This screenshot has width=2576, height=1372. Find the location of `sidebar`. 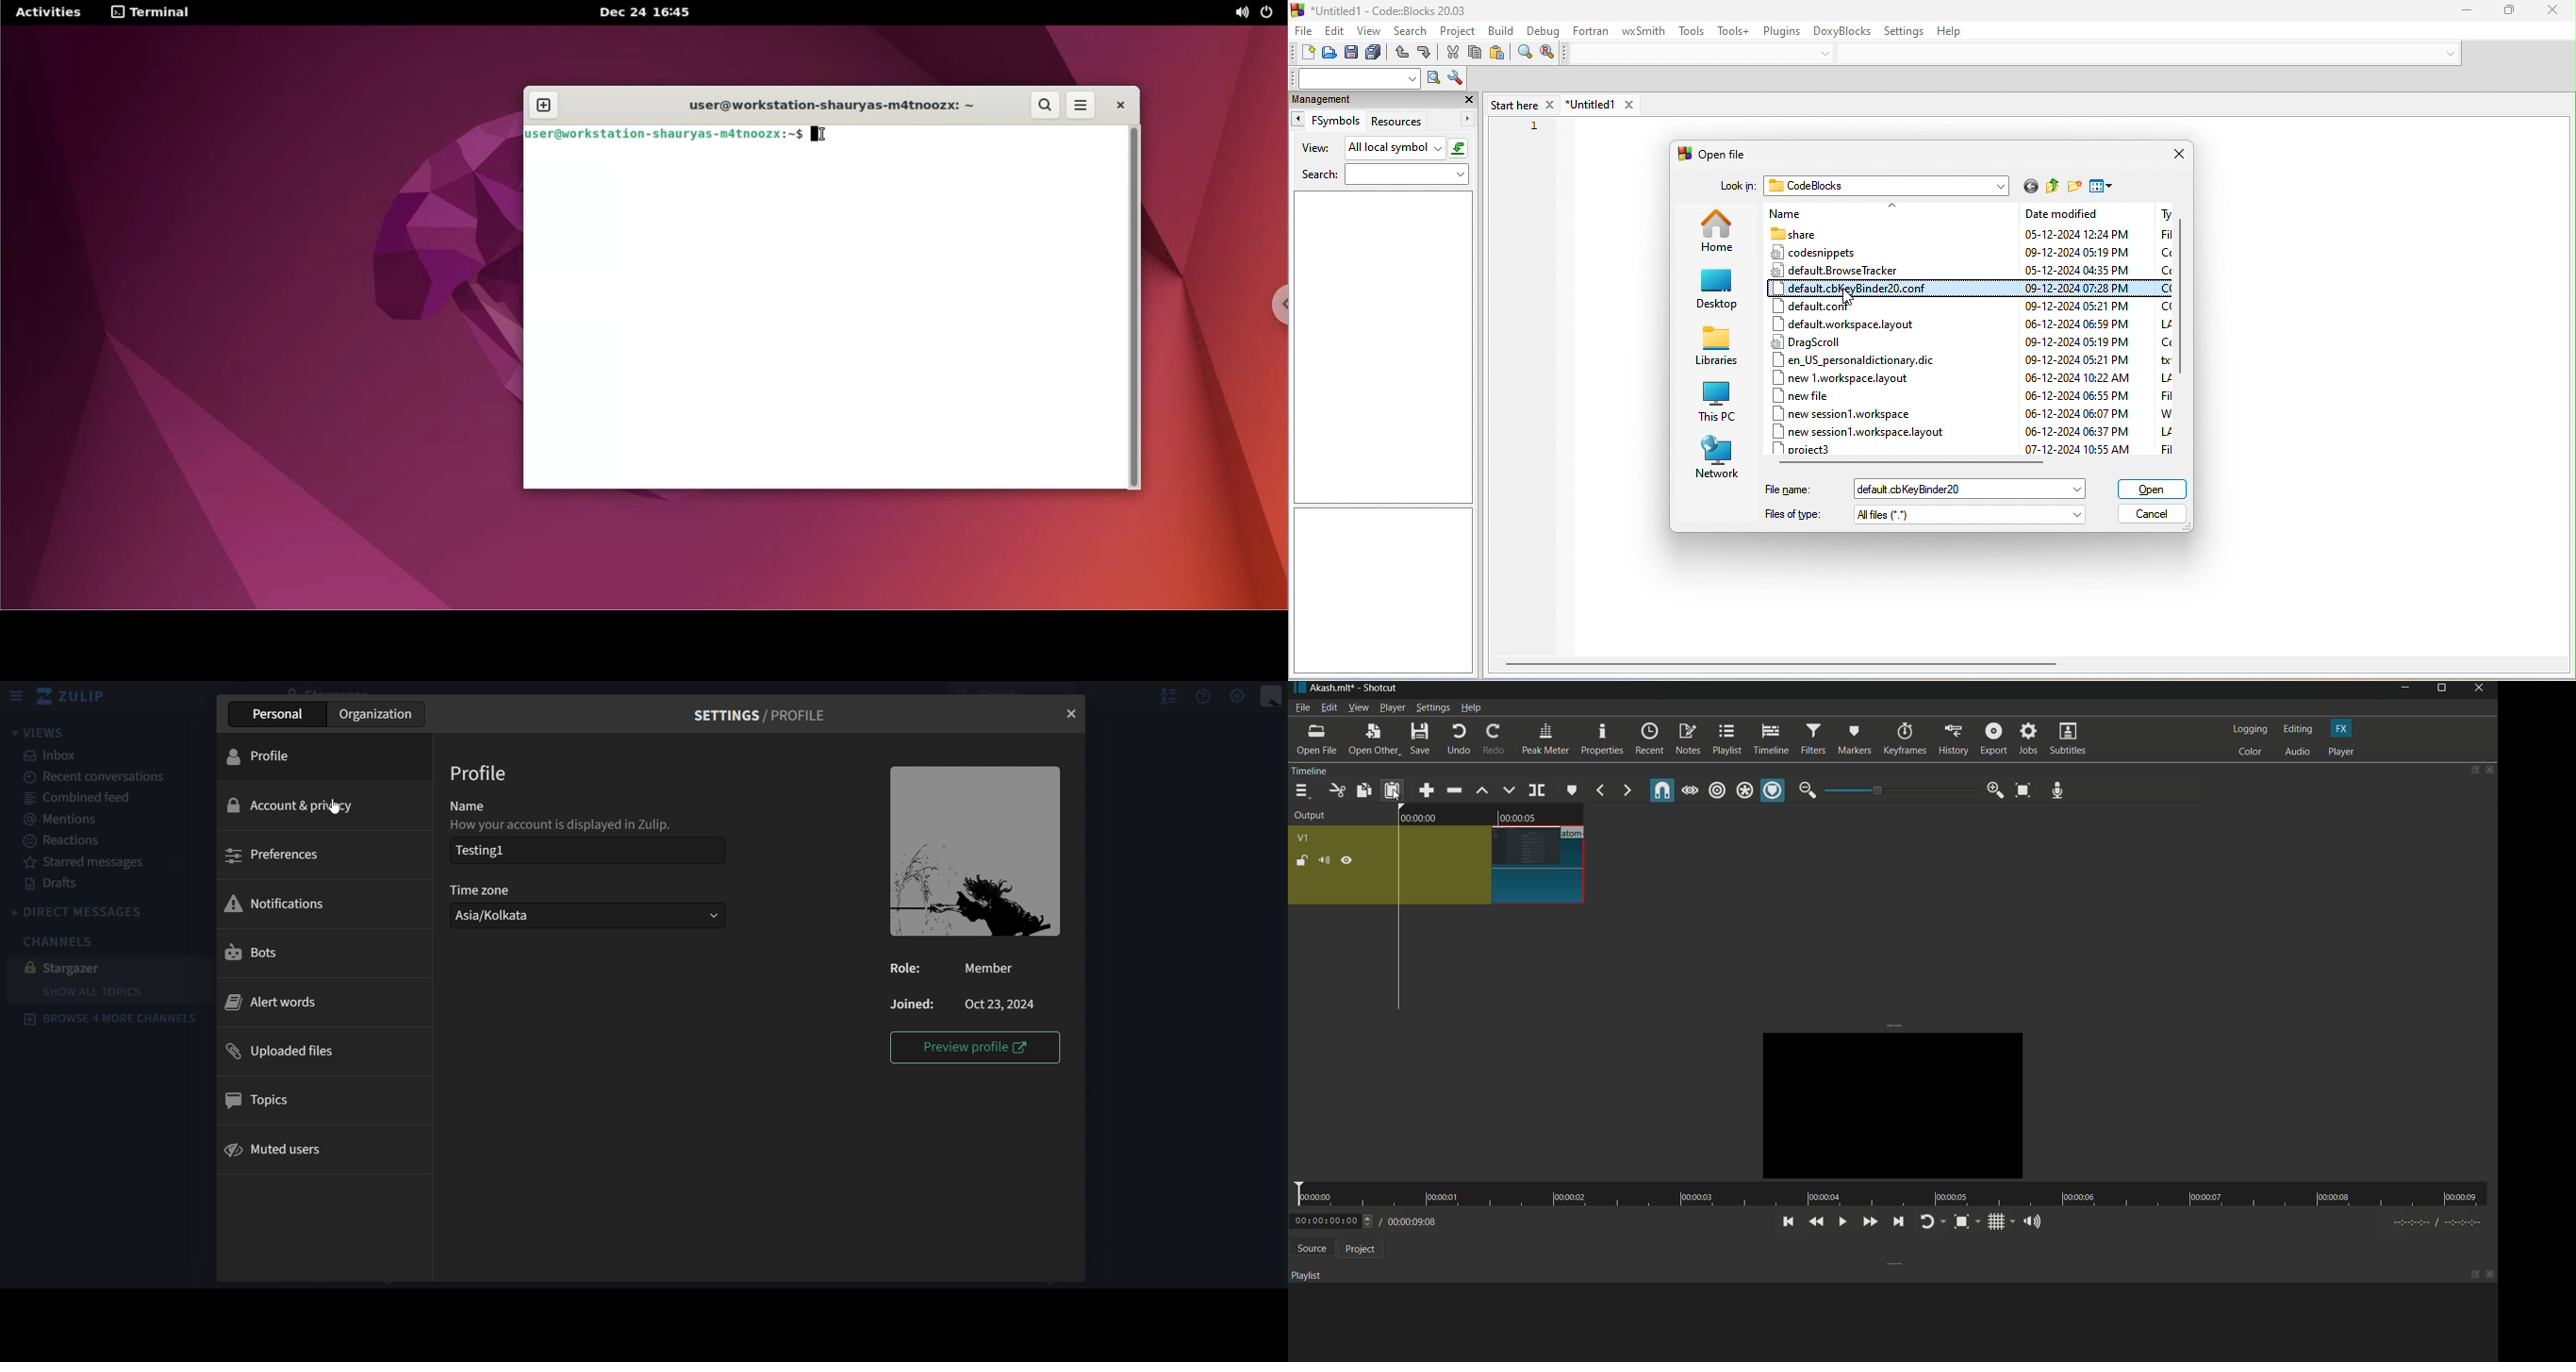

sidebar is located at coordinates (1381, 347).